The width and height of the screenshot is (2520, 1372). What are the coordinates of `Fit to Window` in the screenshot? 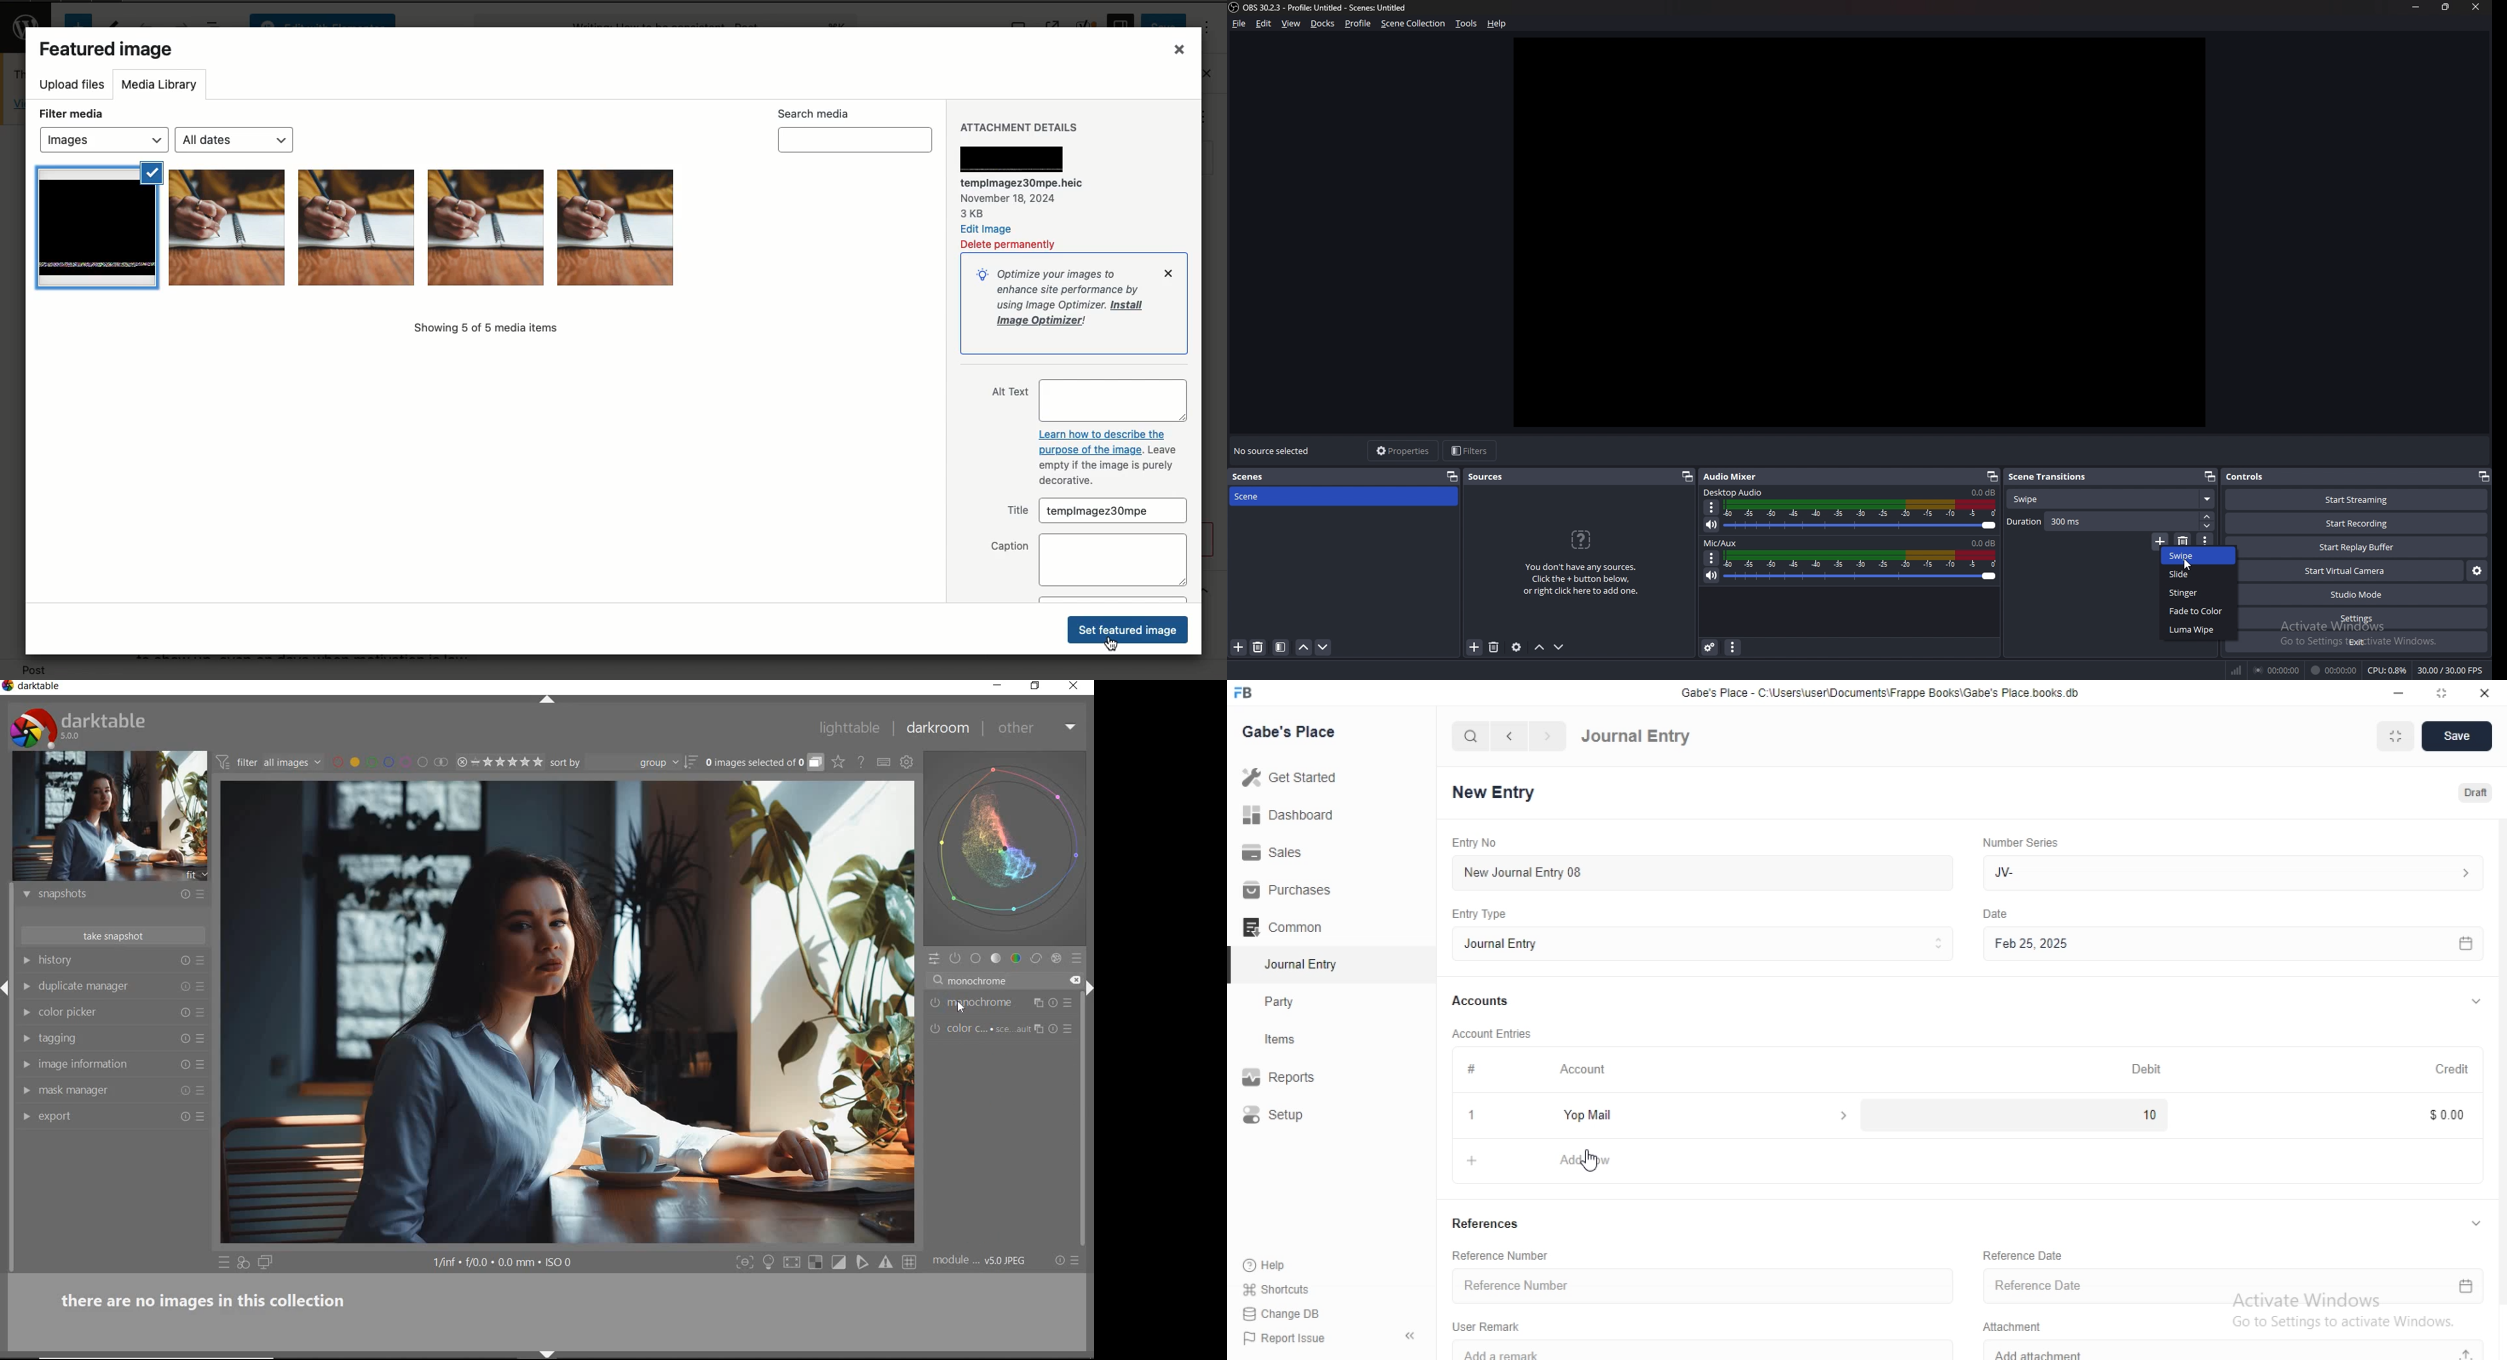 It's located at (2397, 736).